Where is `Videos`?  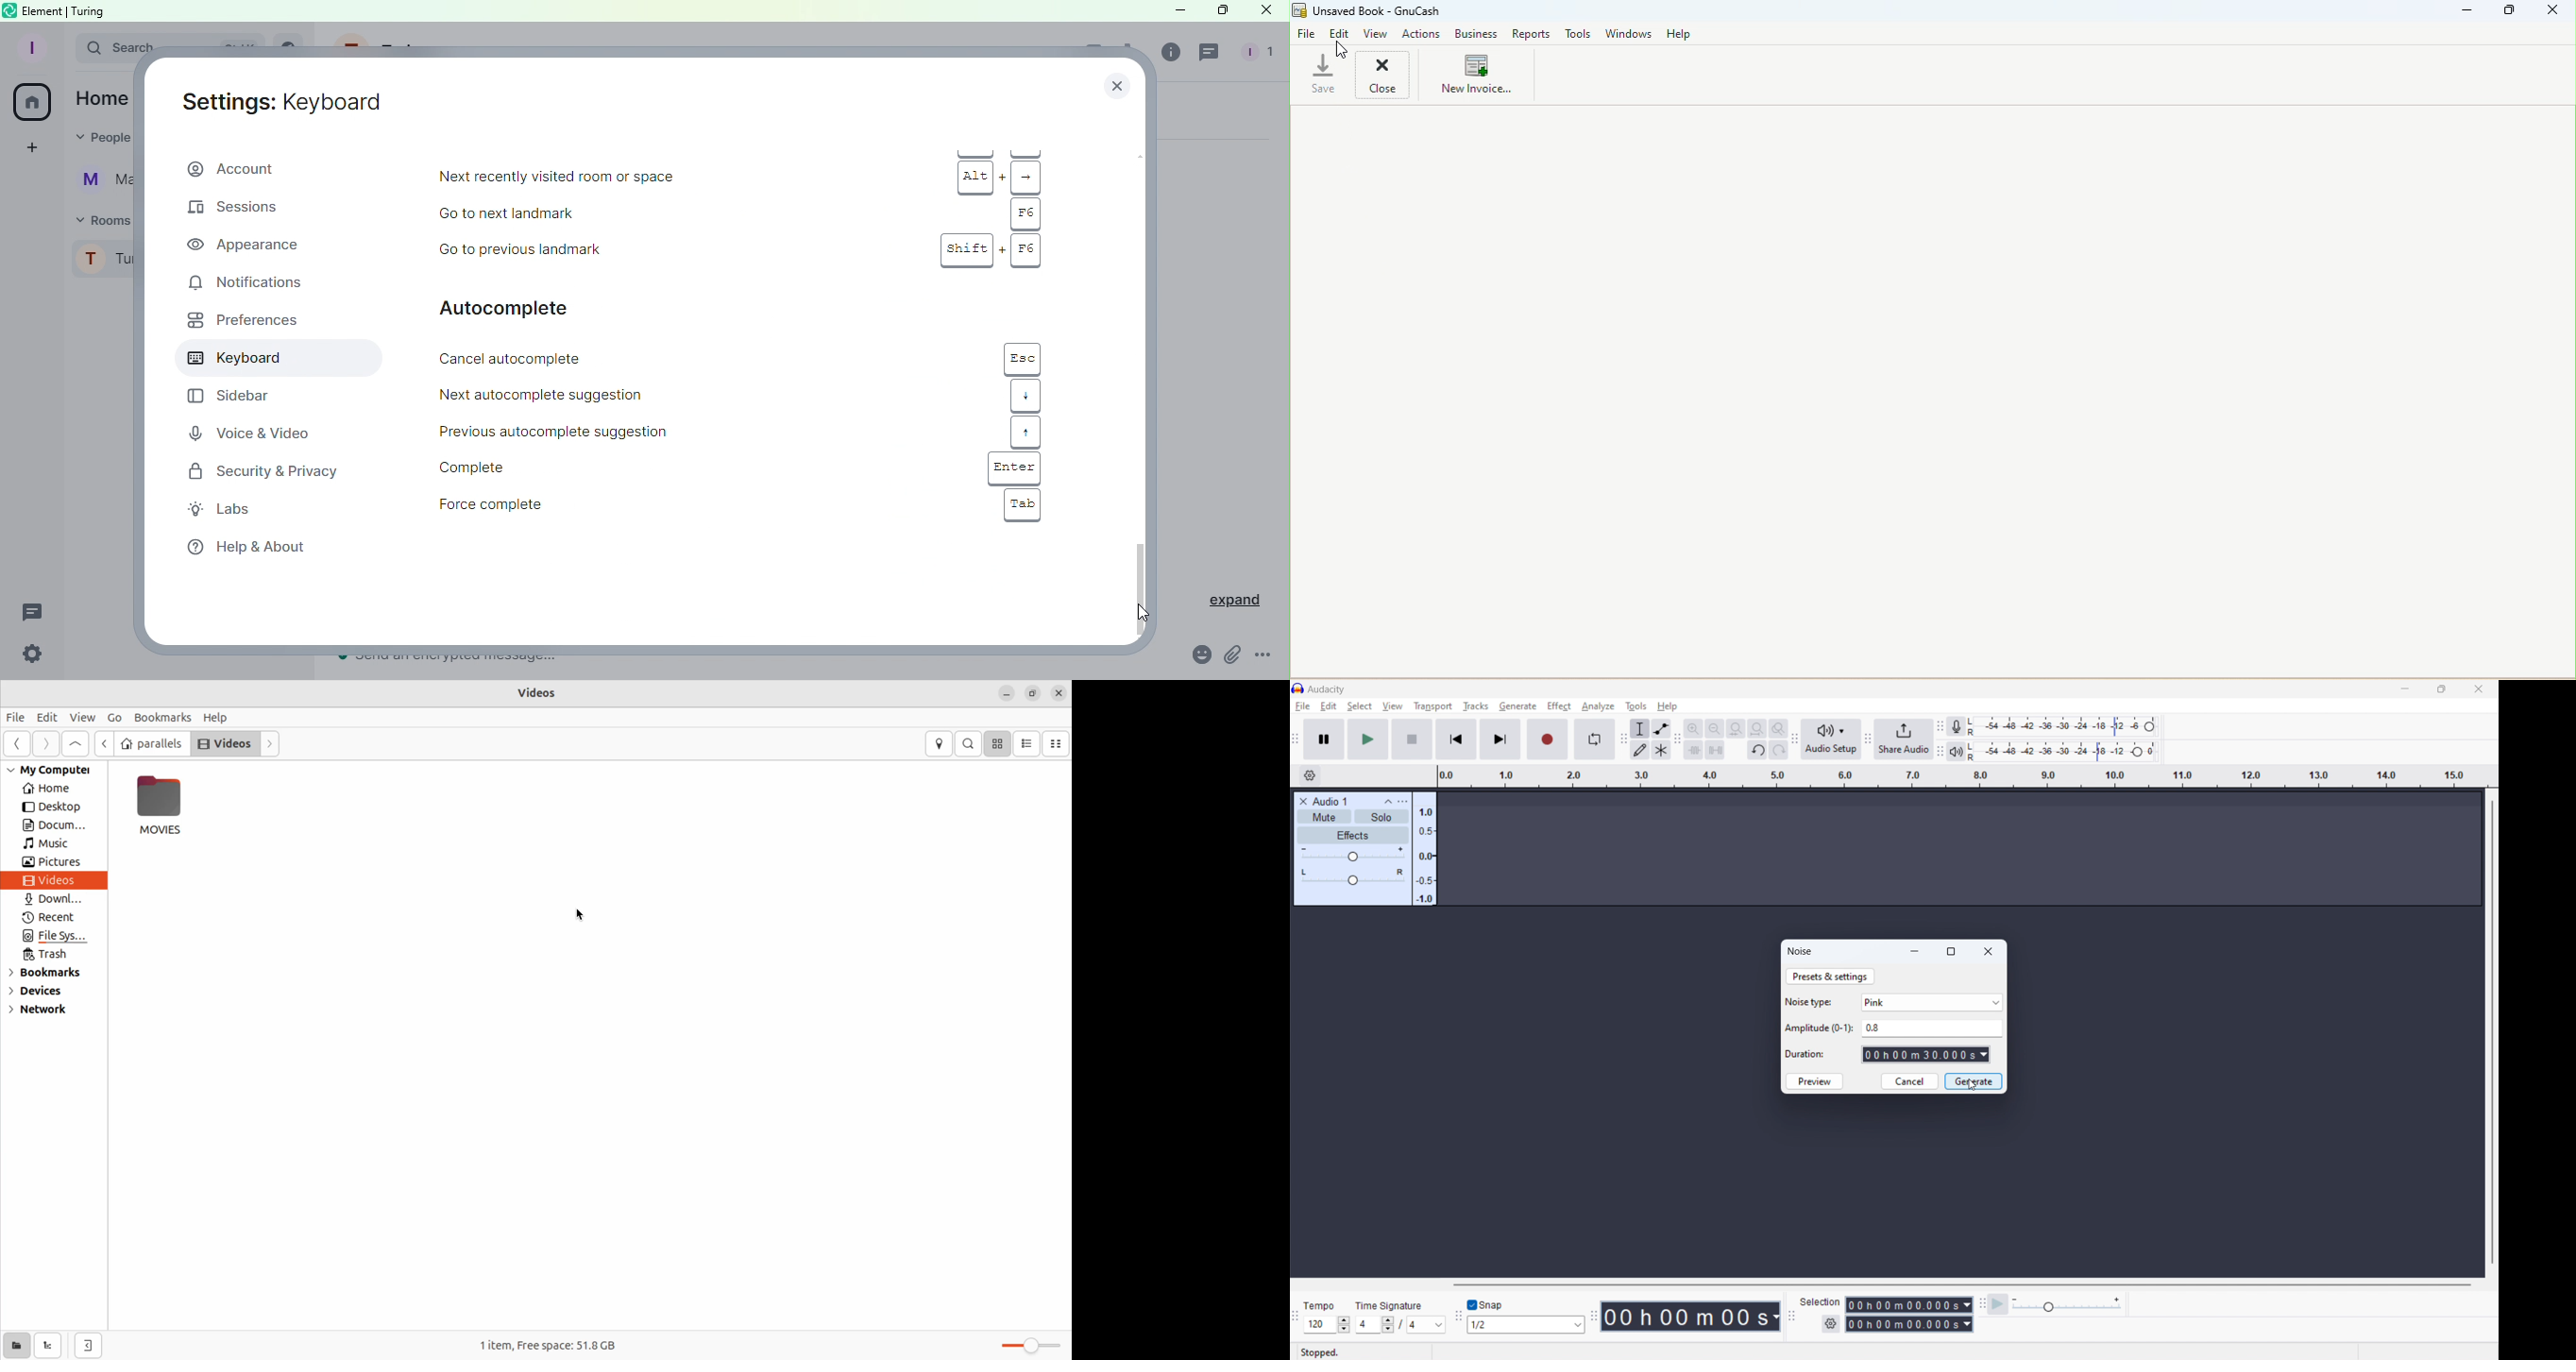
Videos is located at coordinates (54, 880).